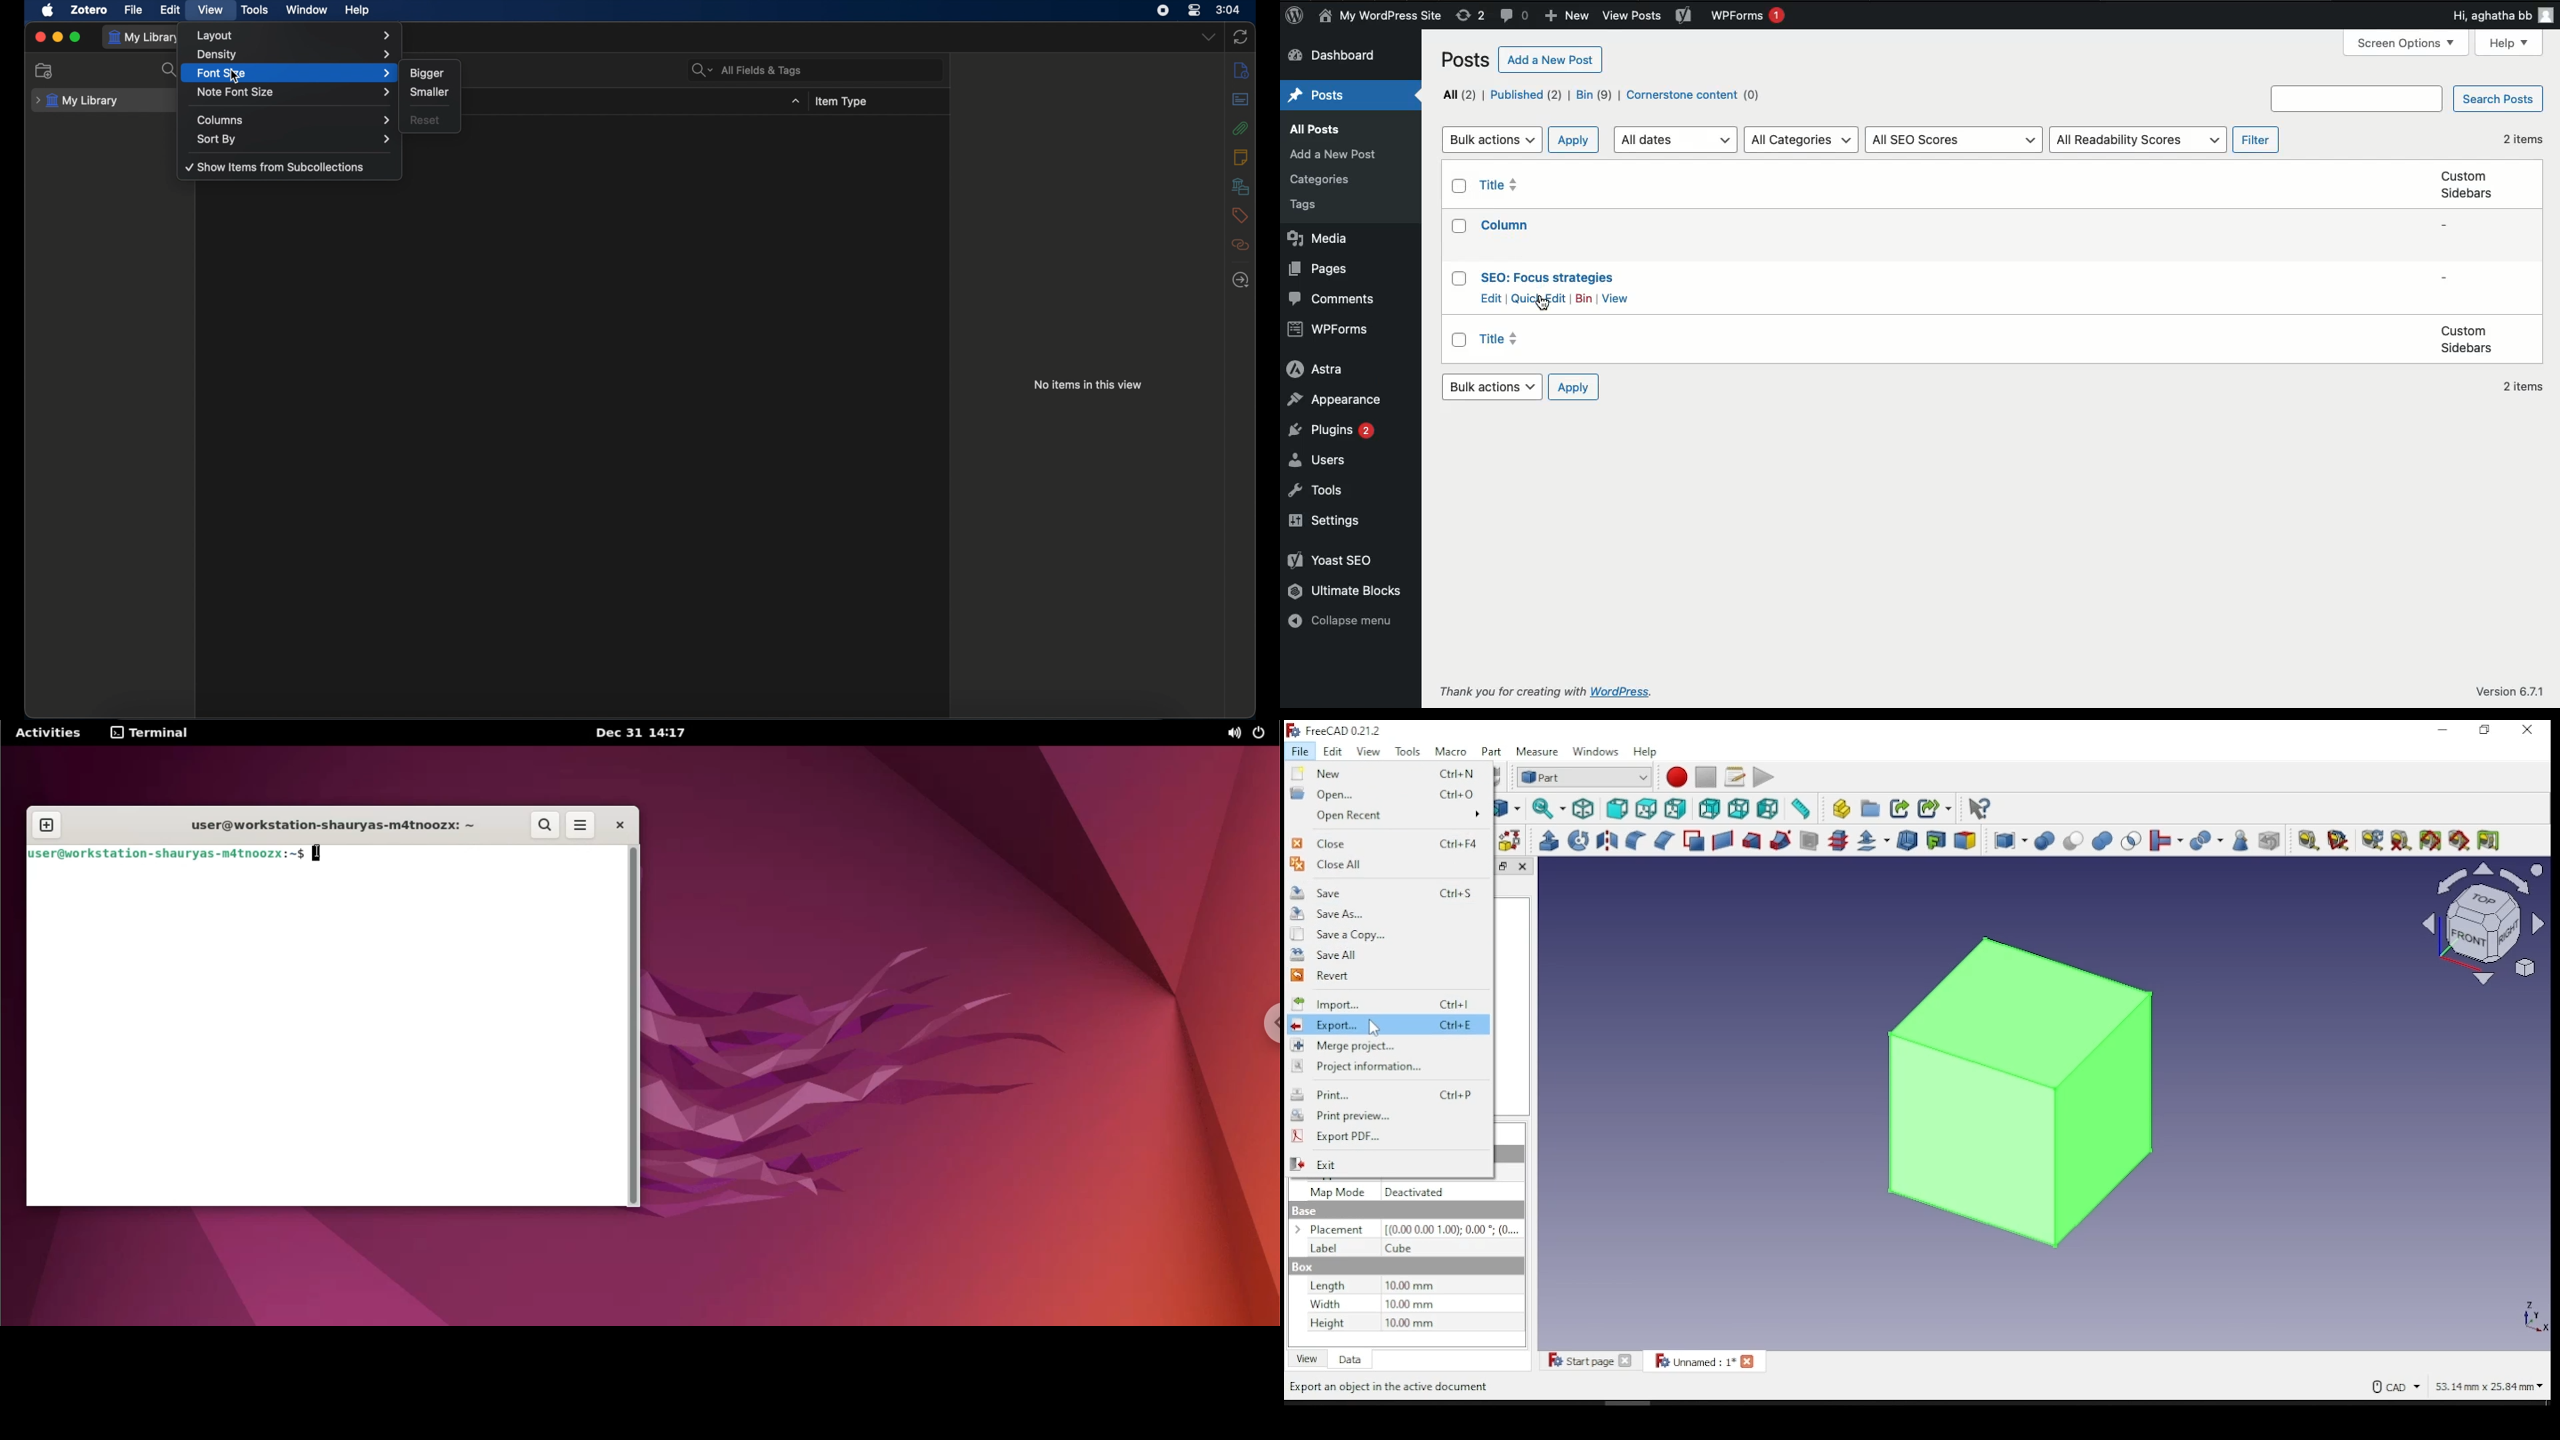  What do you see at coordinates (1327, 1285) in the screenshot?
I see `Length` at bounding box center [1327, 1285].